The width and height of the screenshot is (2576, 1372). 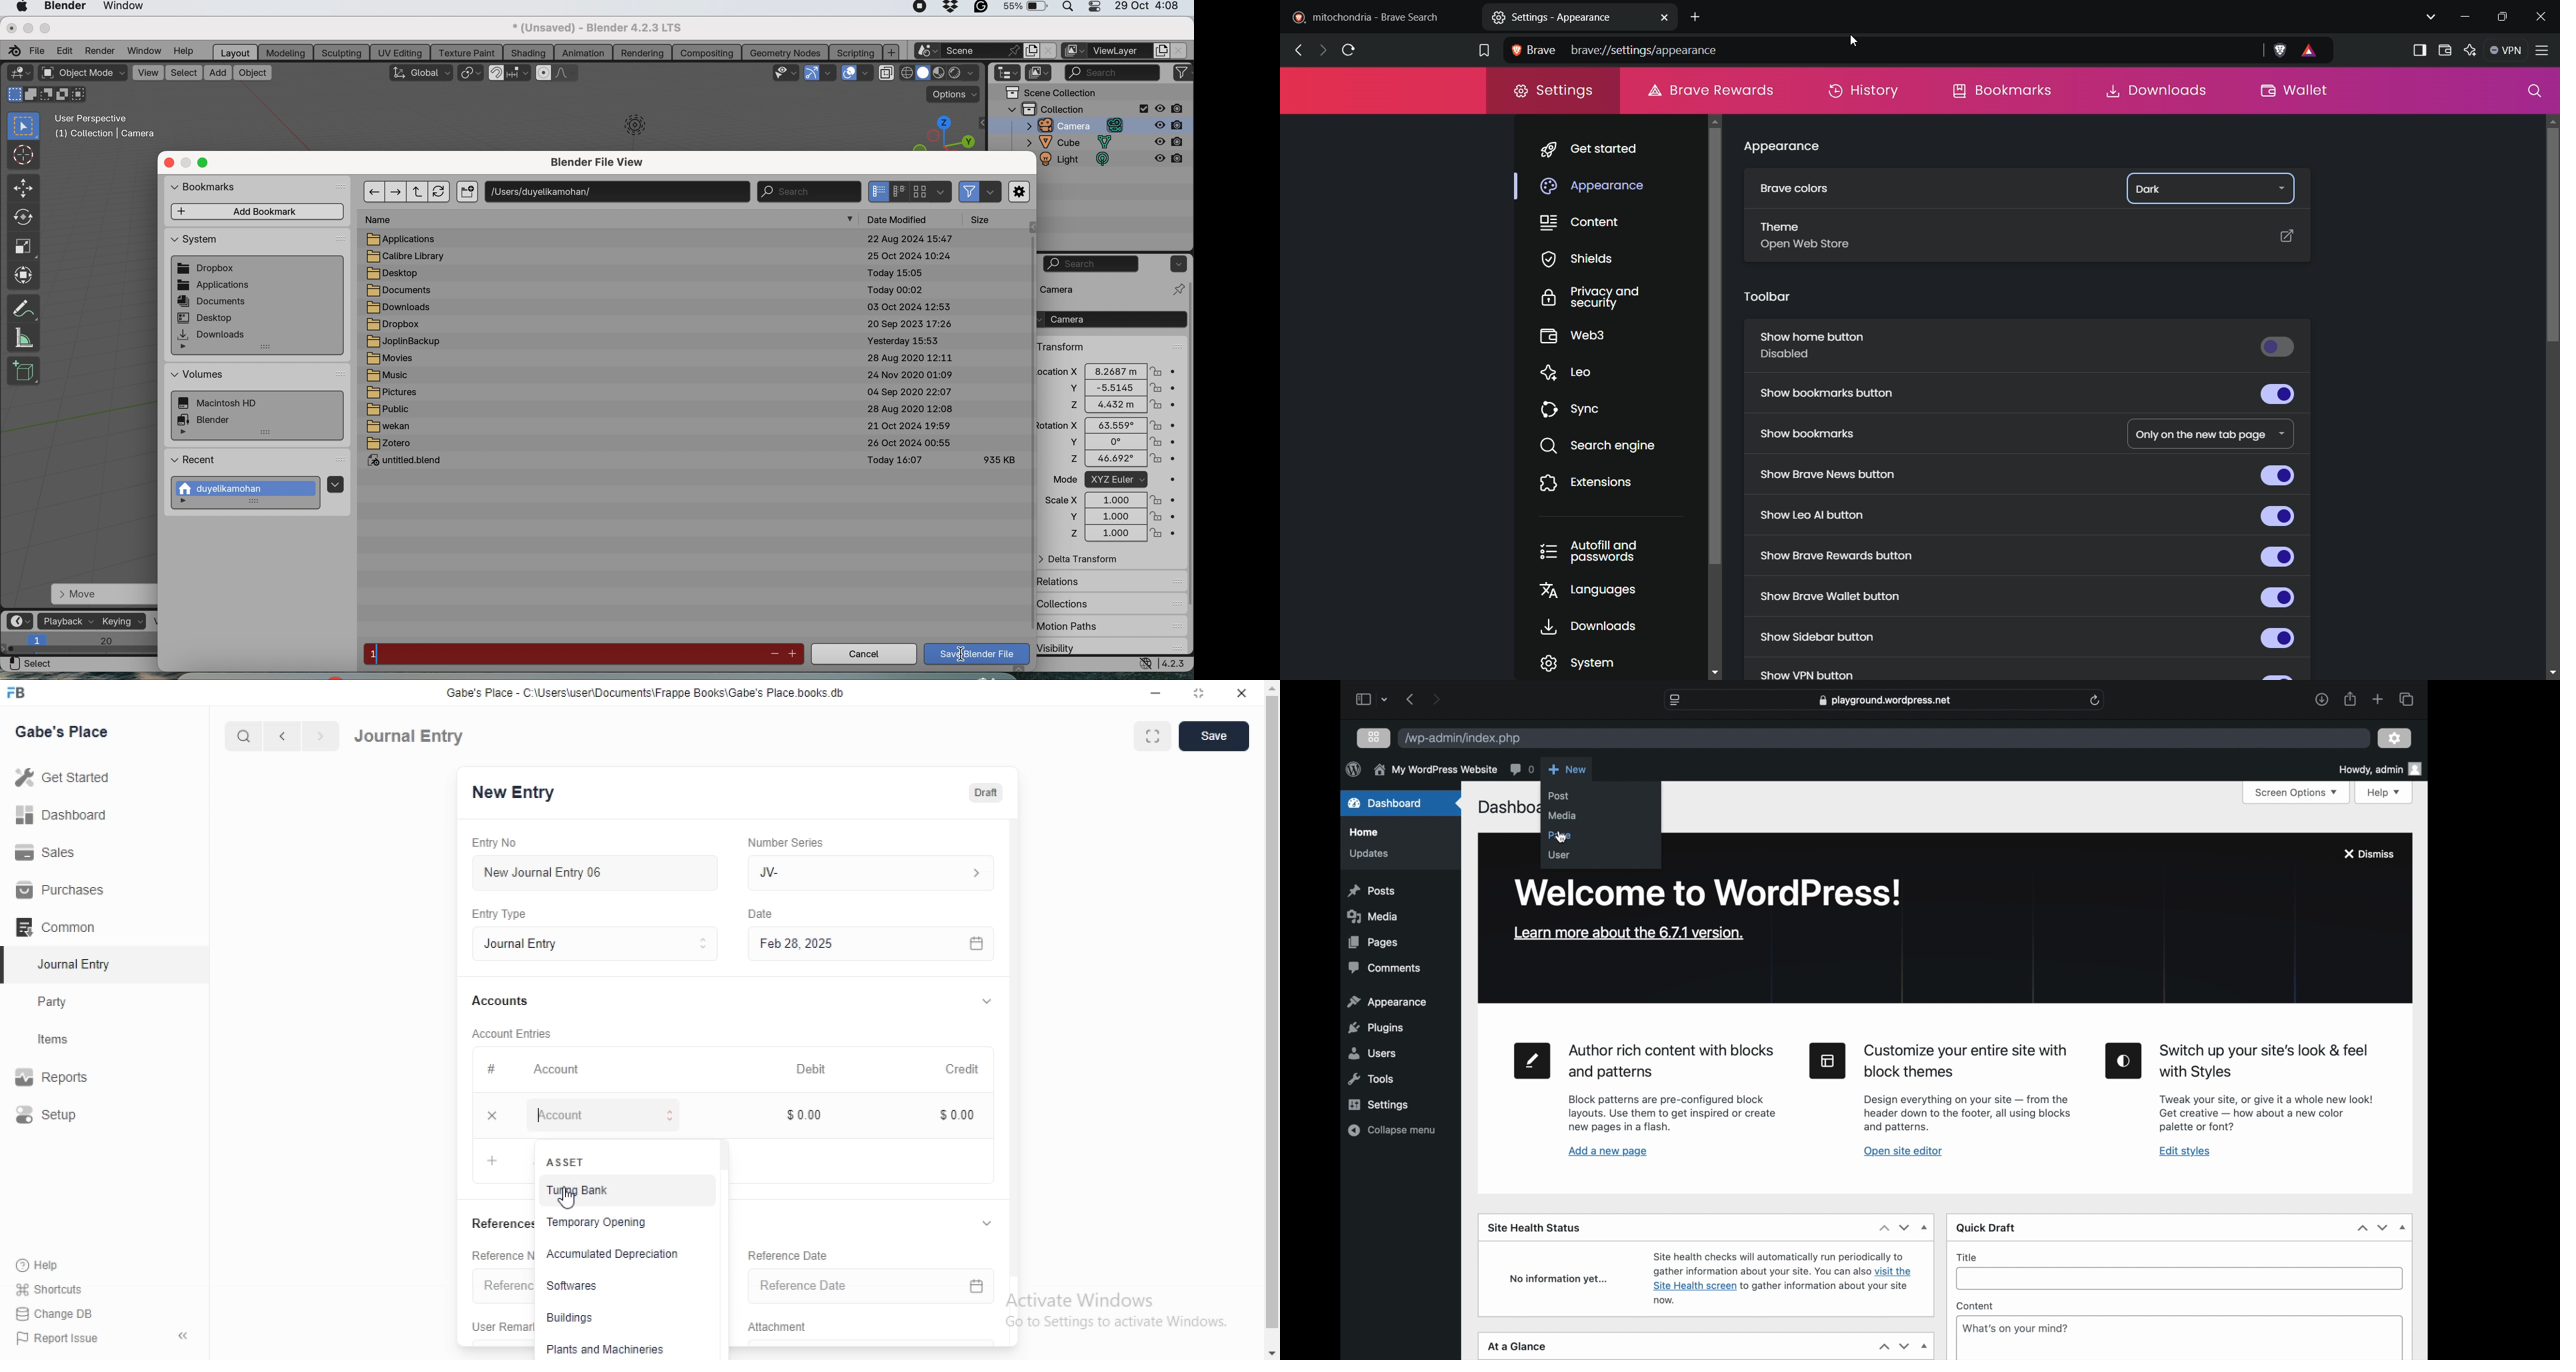 I want to click on Accumuiated Depreciation, so click(x=623, y=1254).